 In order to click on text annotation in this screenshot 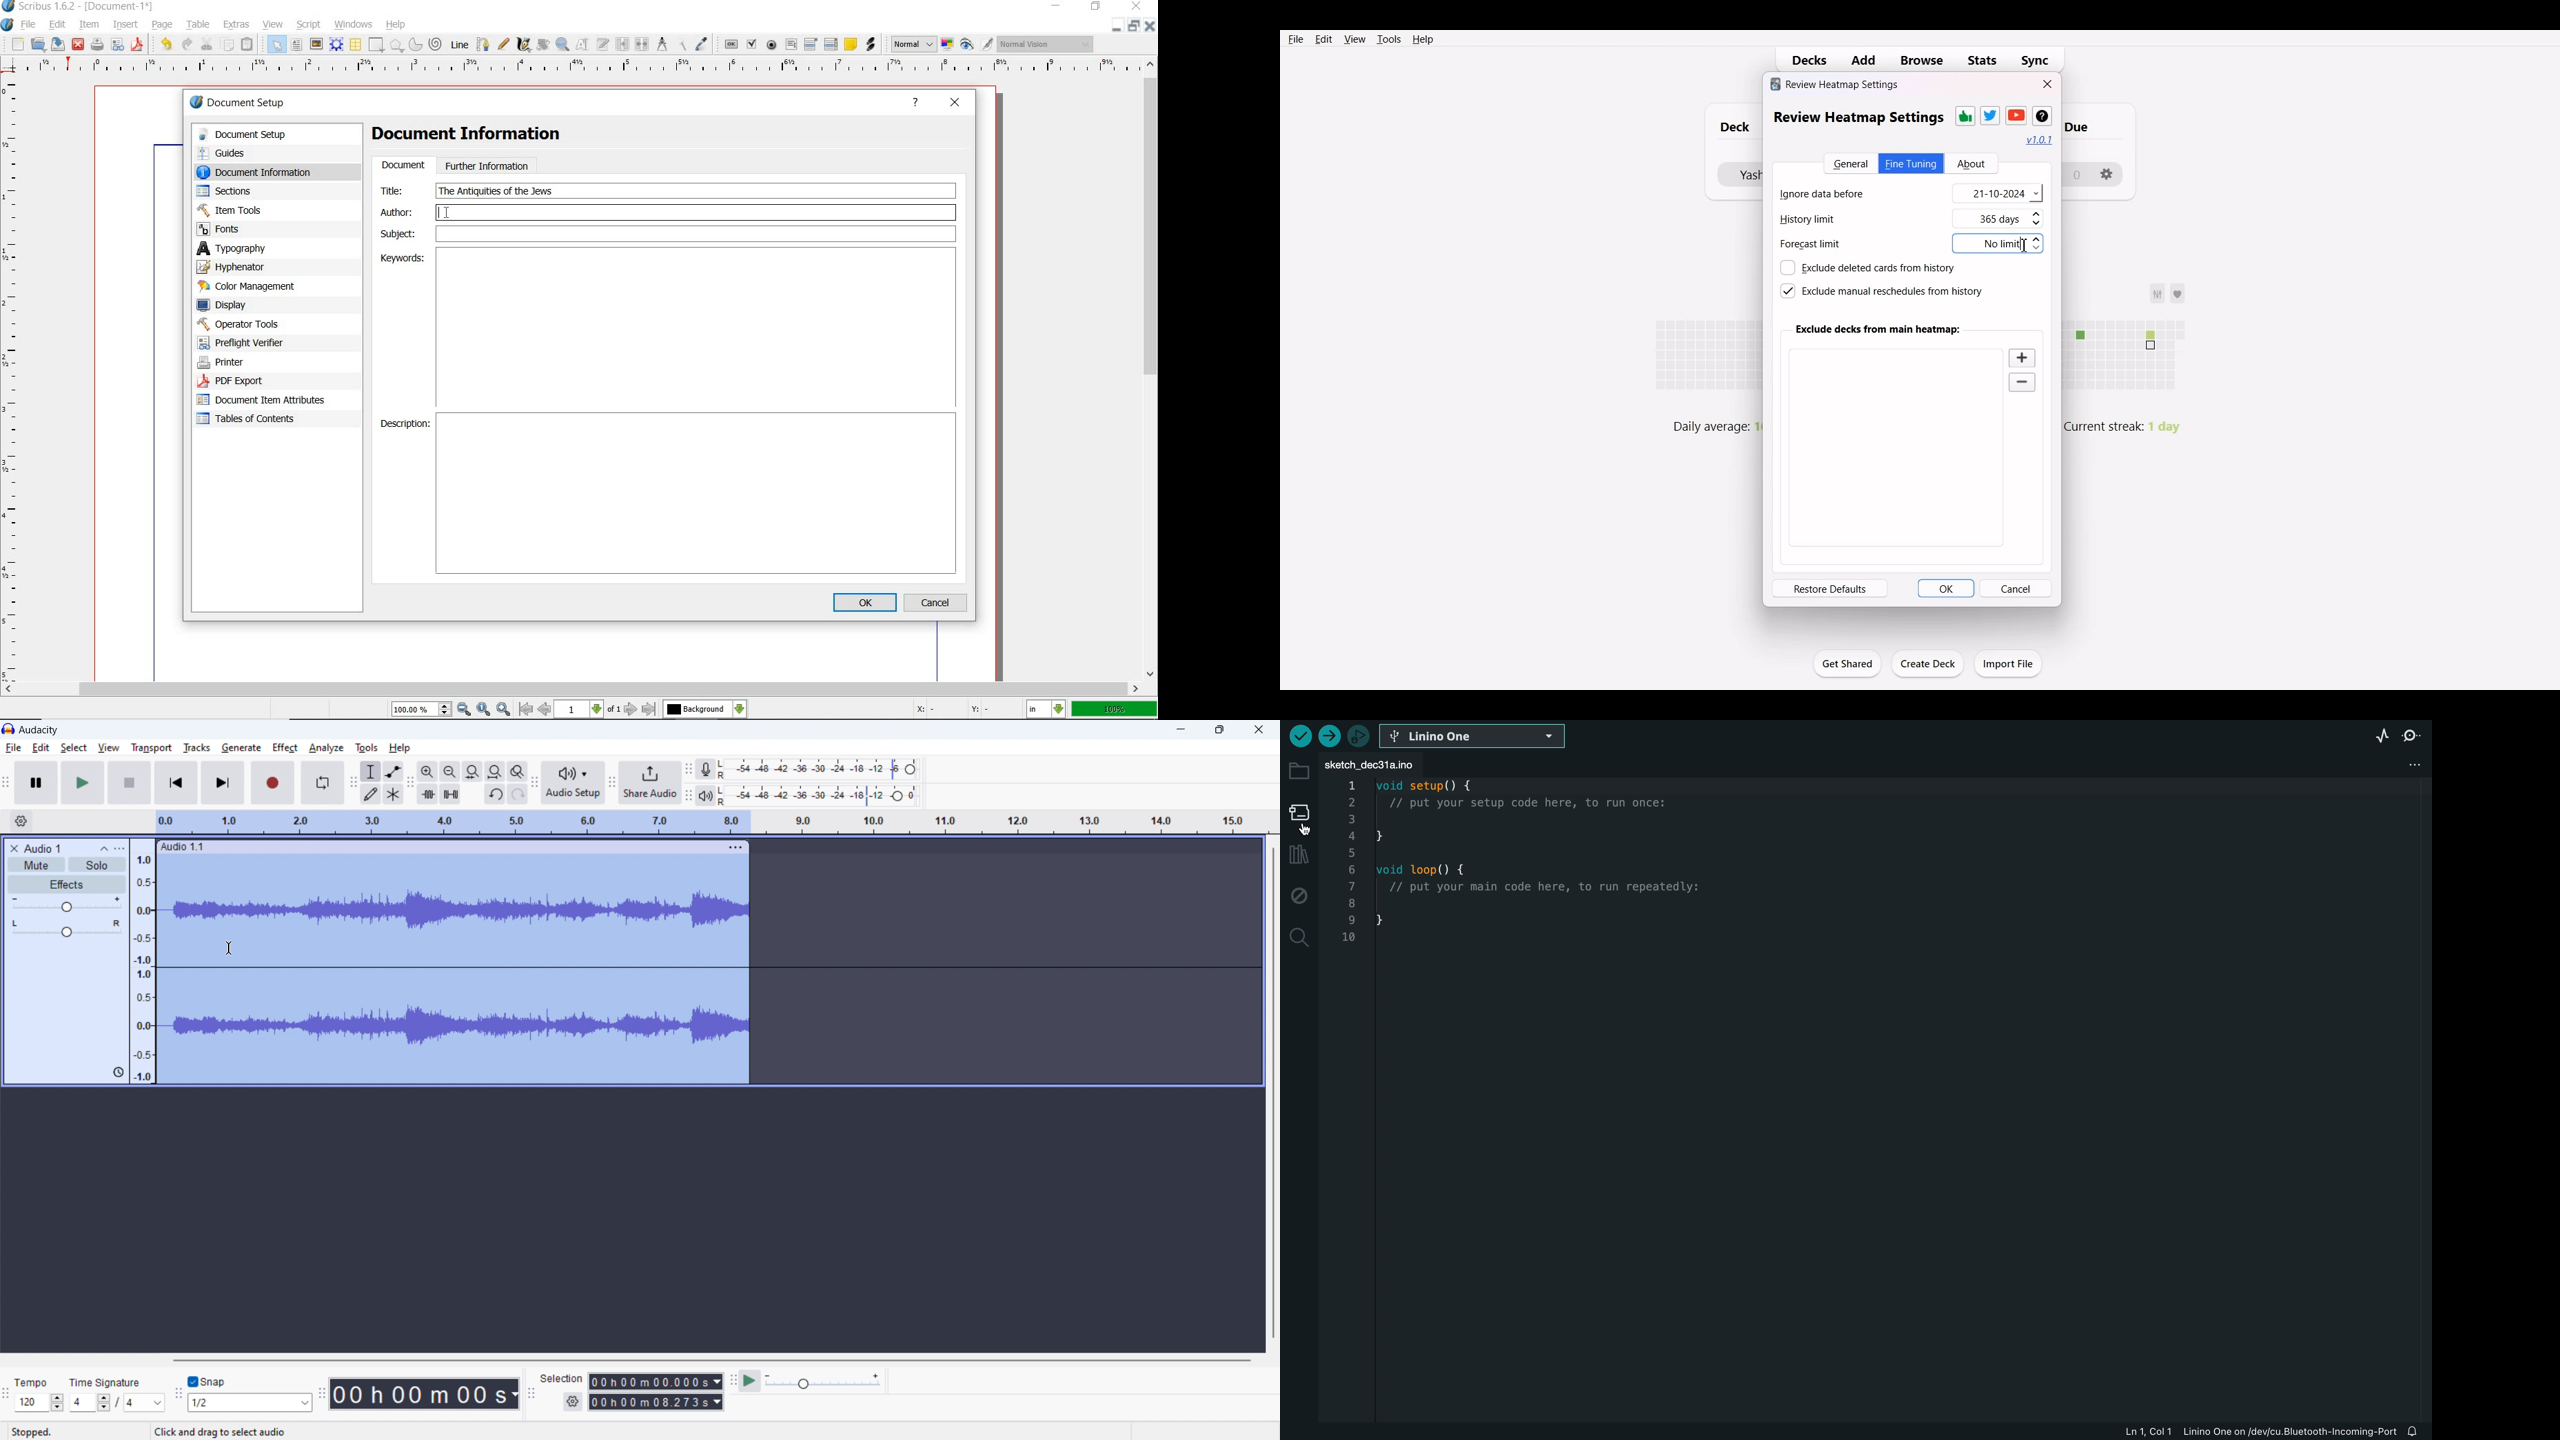, I will do `click(850, 46)`.